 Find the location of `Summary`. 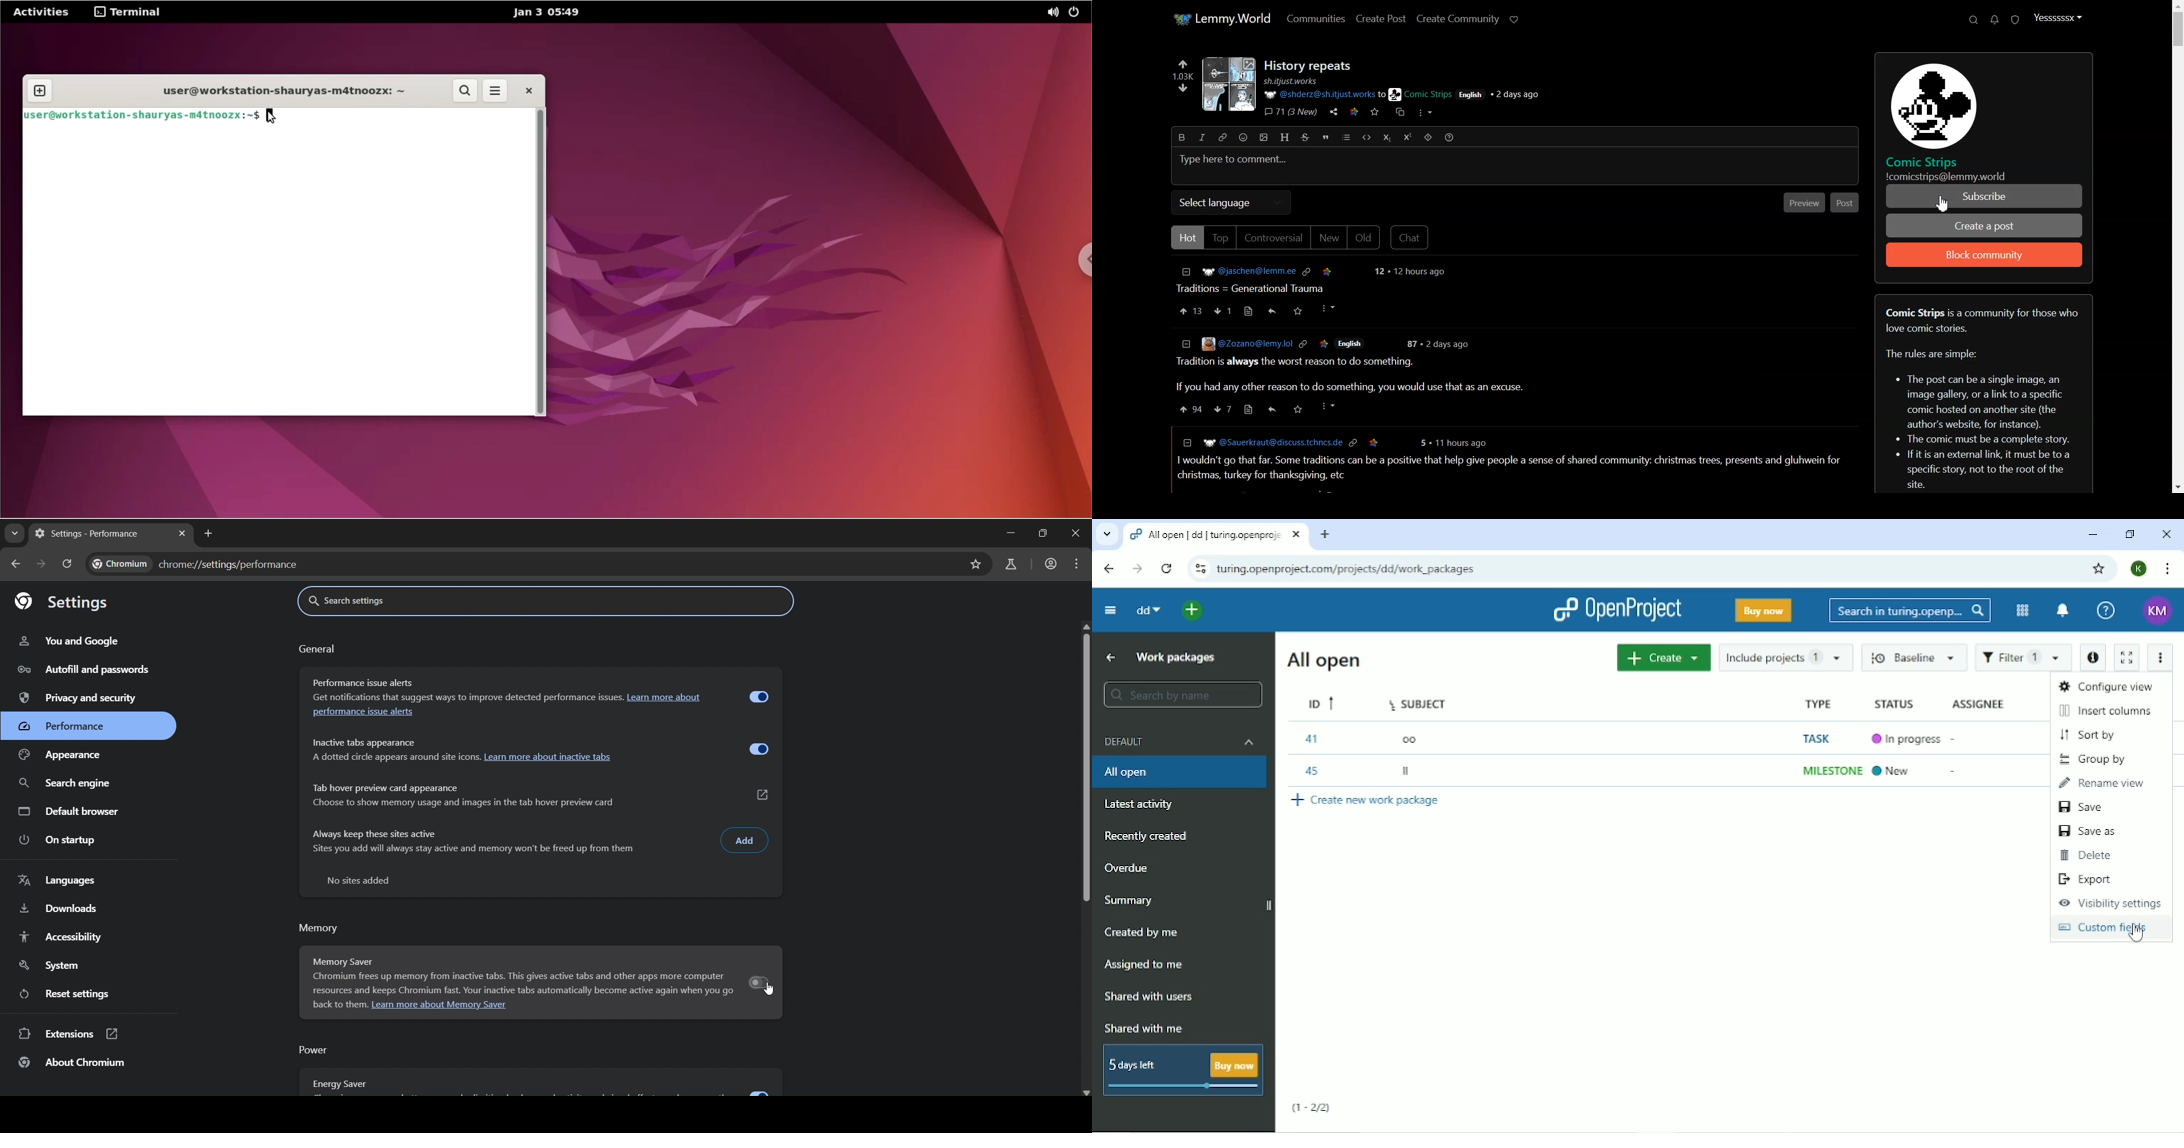

Summary is located at coordinates (1134, 900).